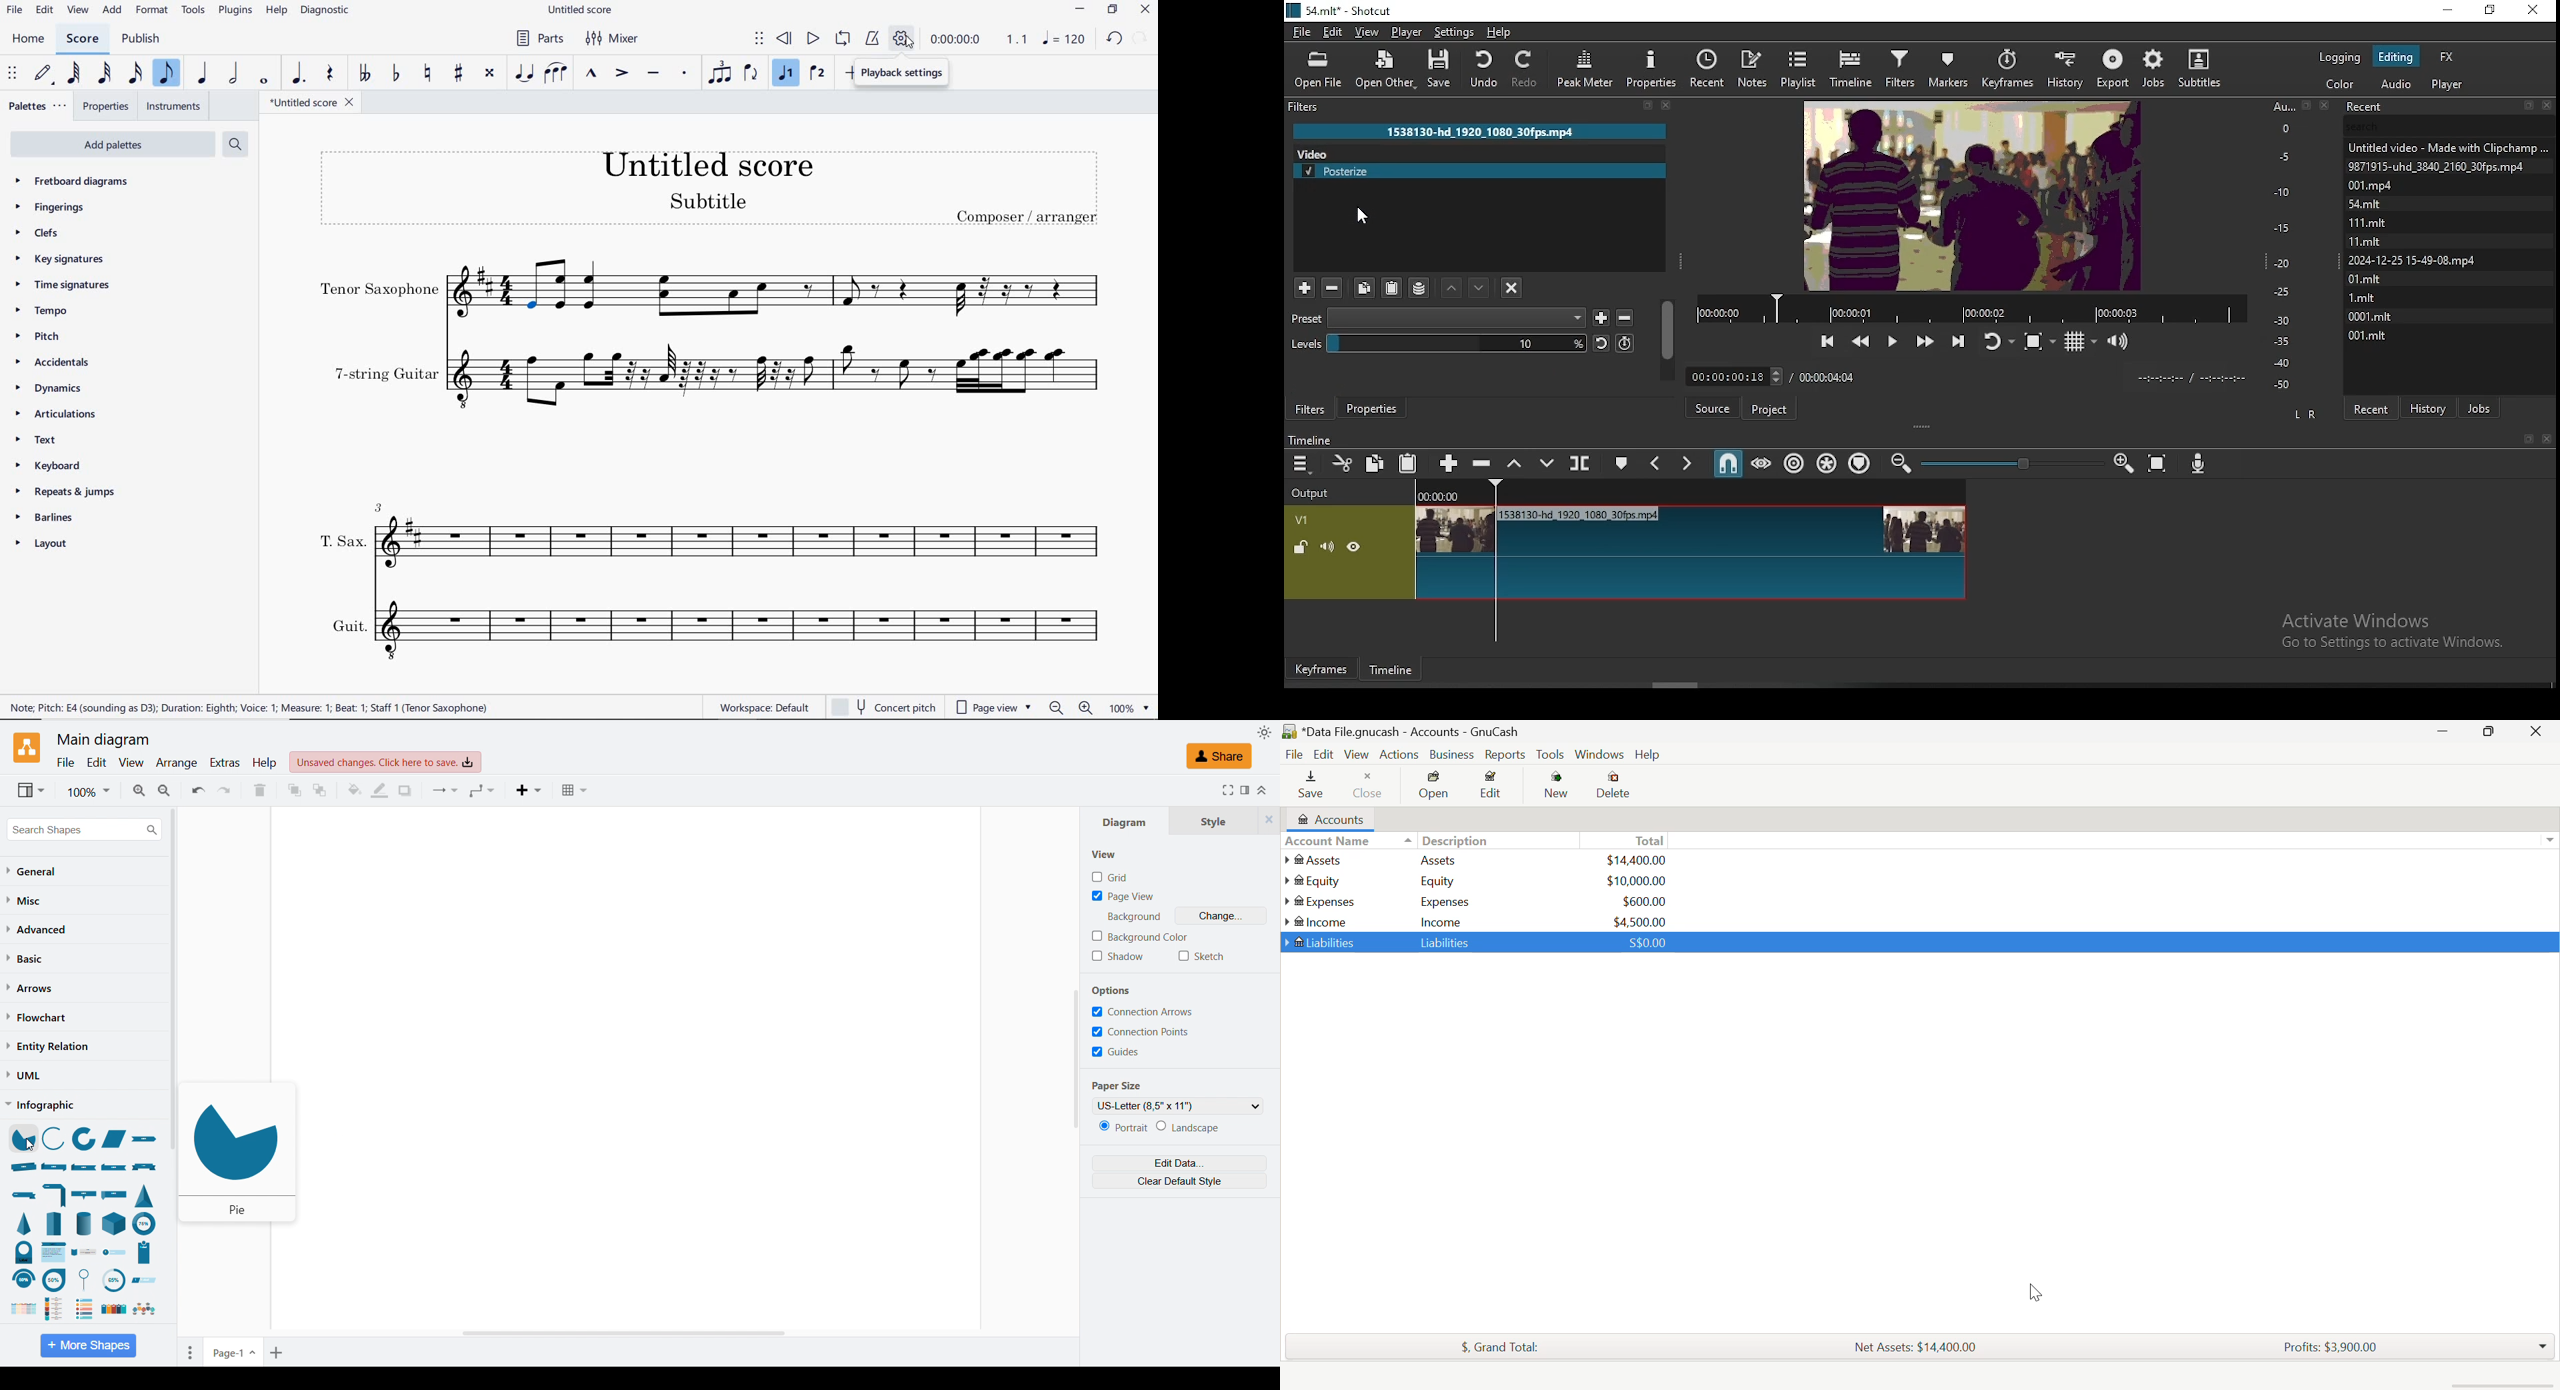 Image resolution: width=2576 pixels, height=1400 pixels. What do you see at coordinates (1315, 860) in the screenshot?
I see `Assets Account` at bounding box center [1315, 860].